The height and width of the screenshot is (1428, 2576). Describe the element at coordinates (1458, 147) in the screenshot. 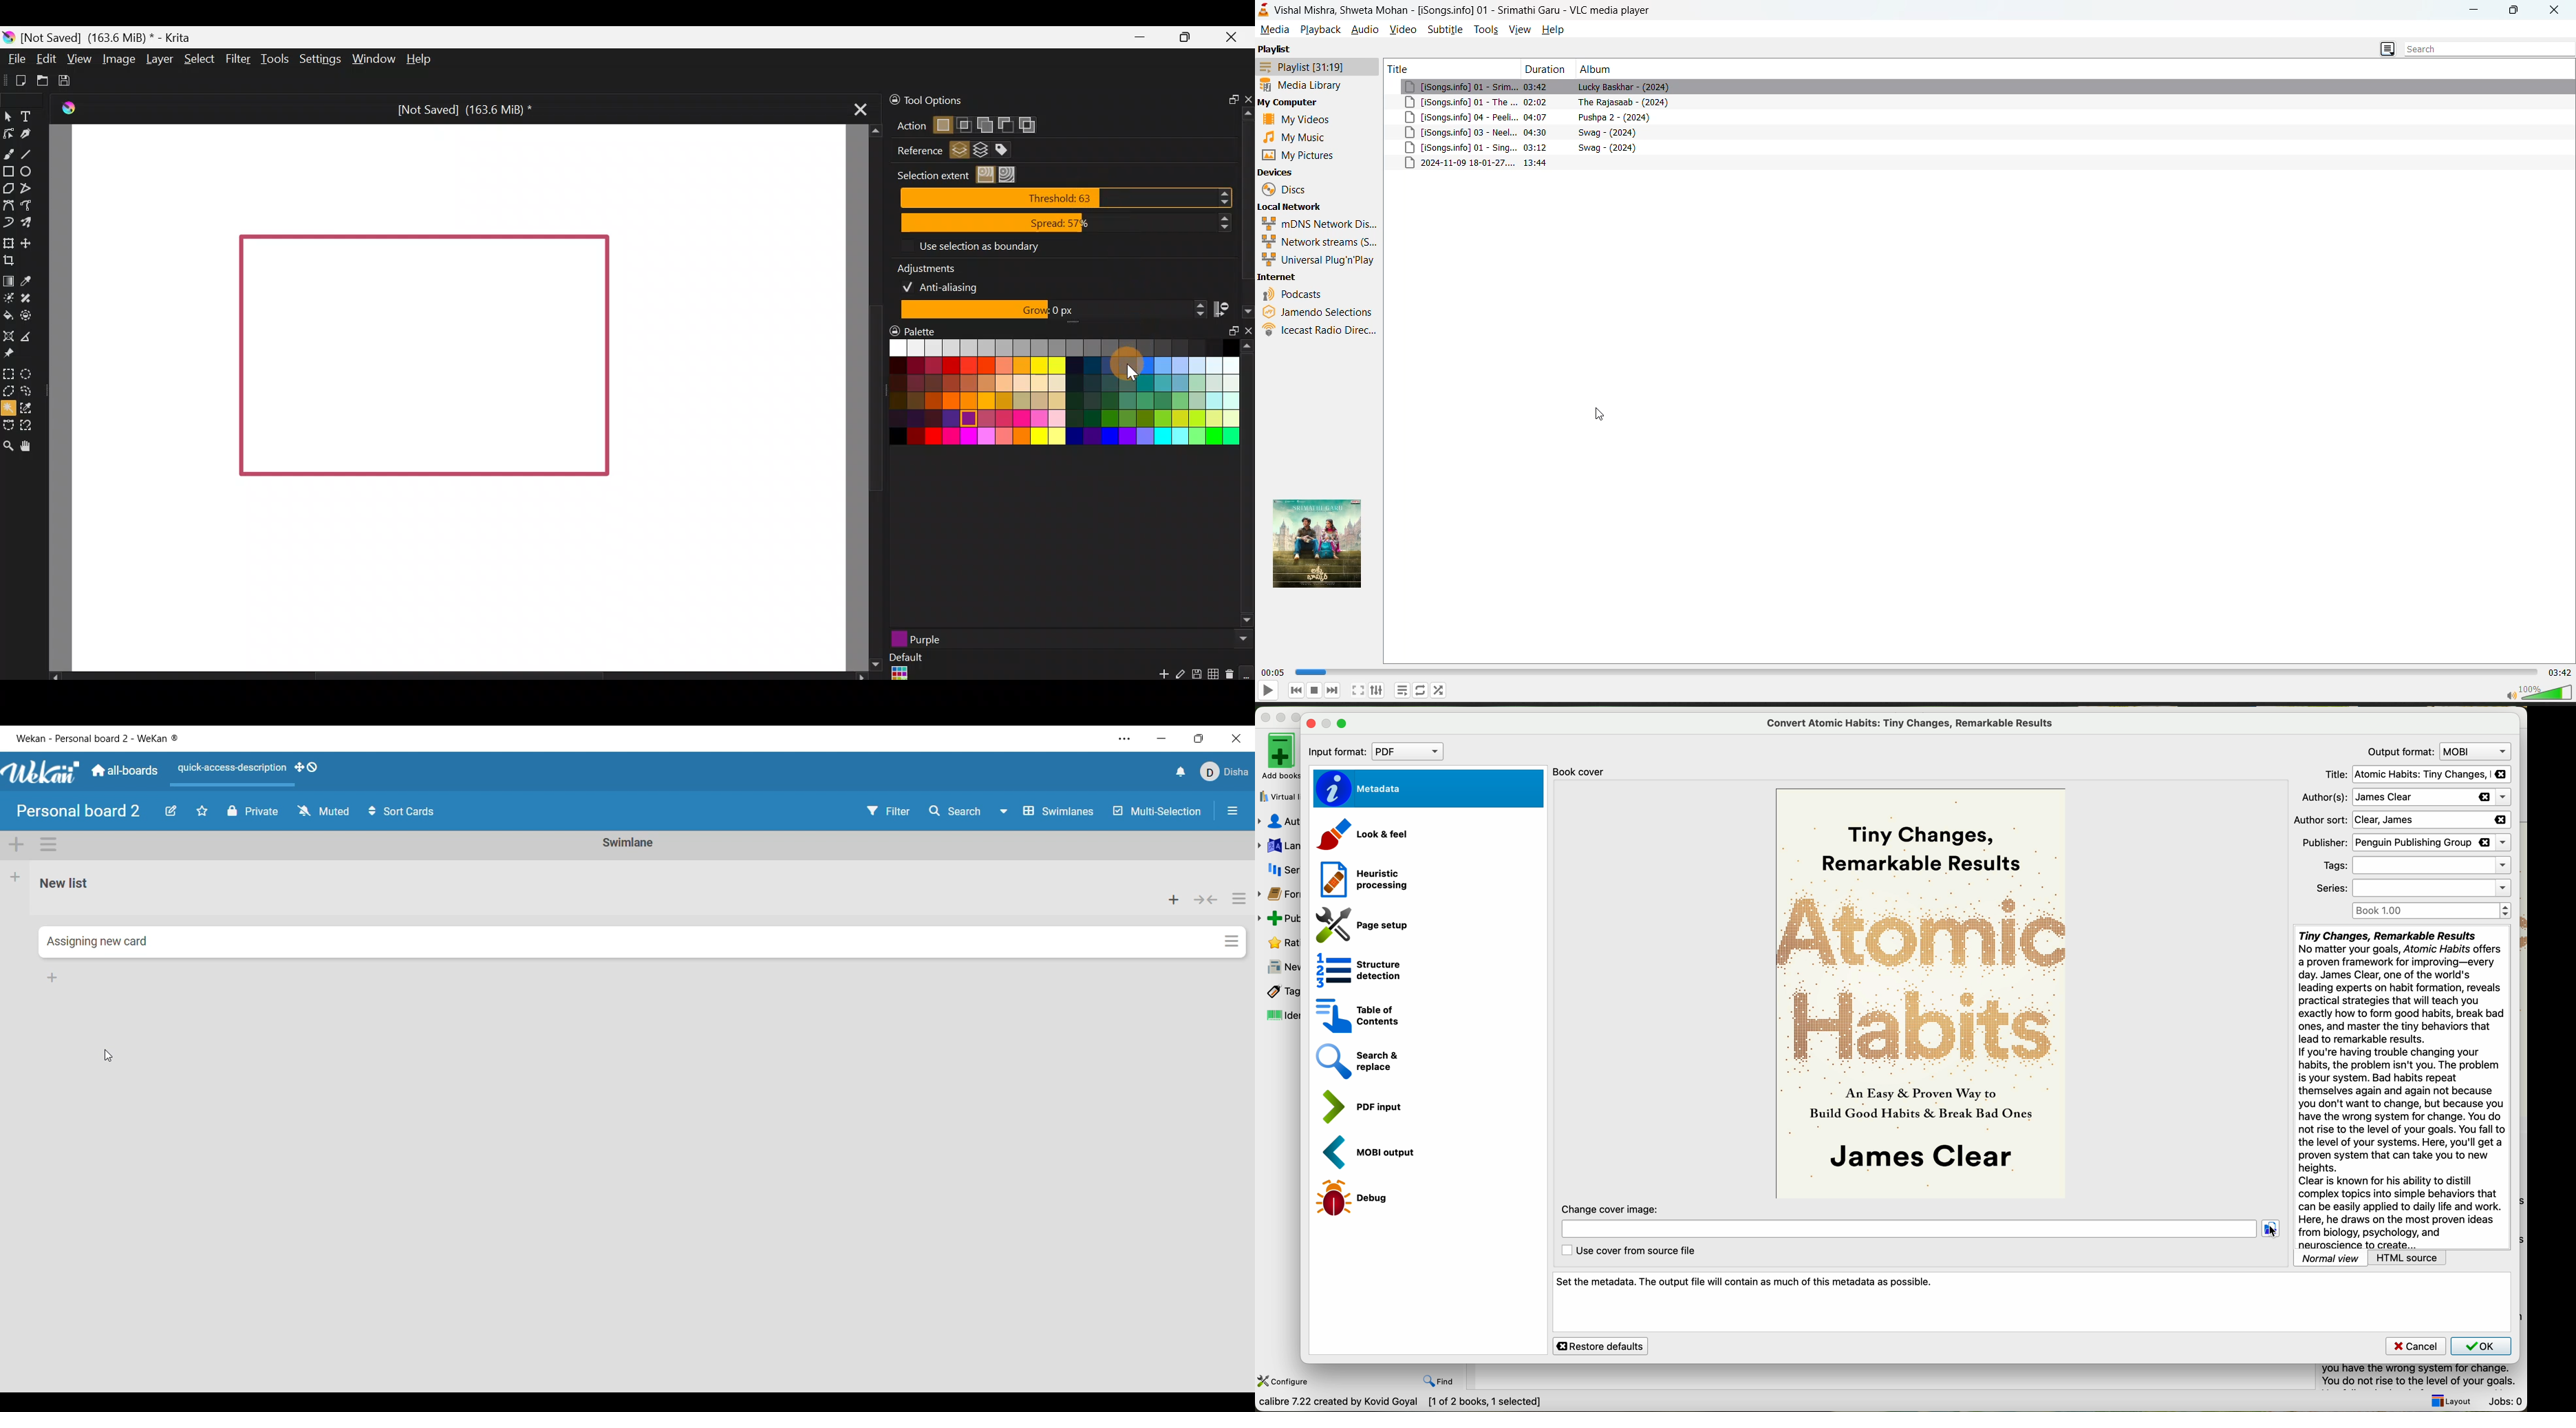

I see `songs info 01-sing` at that location.